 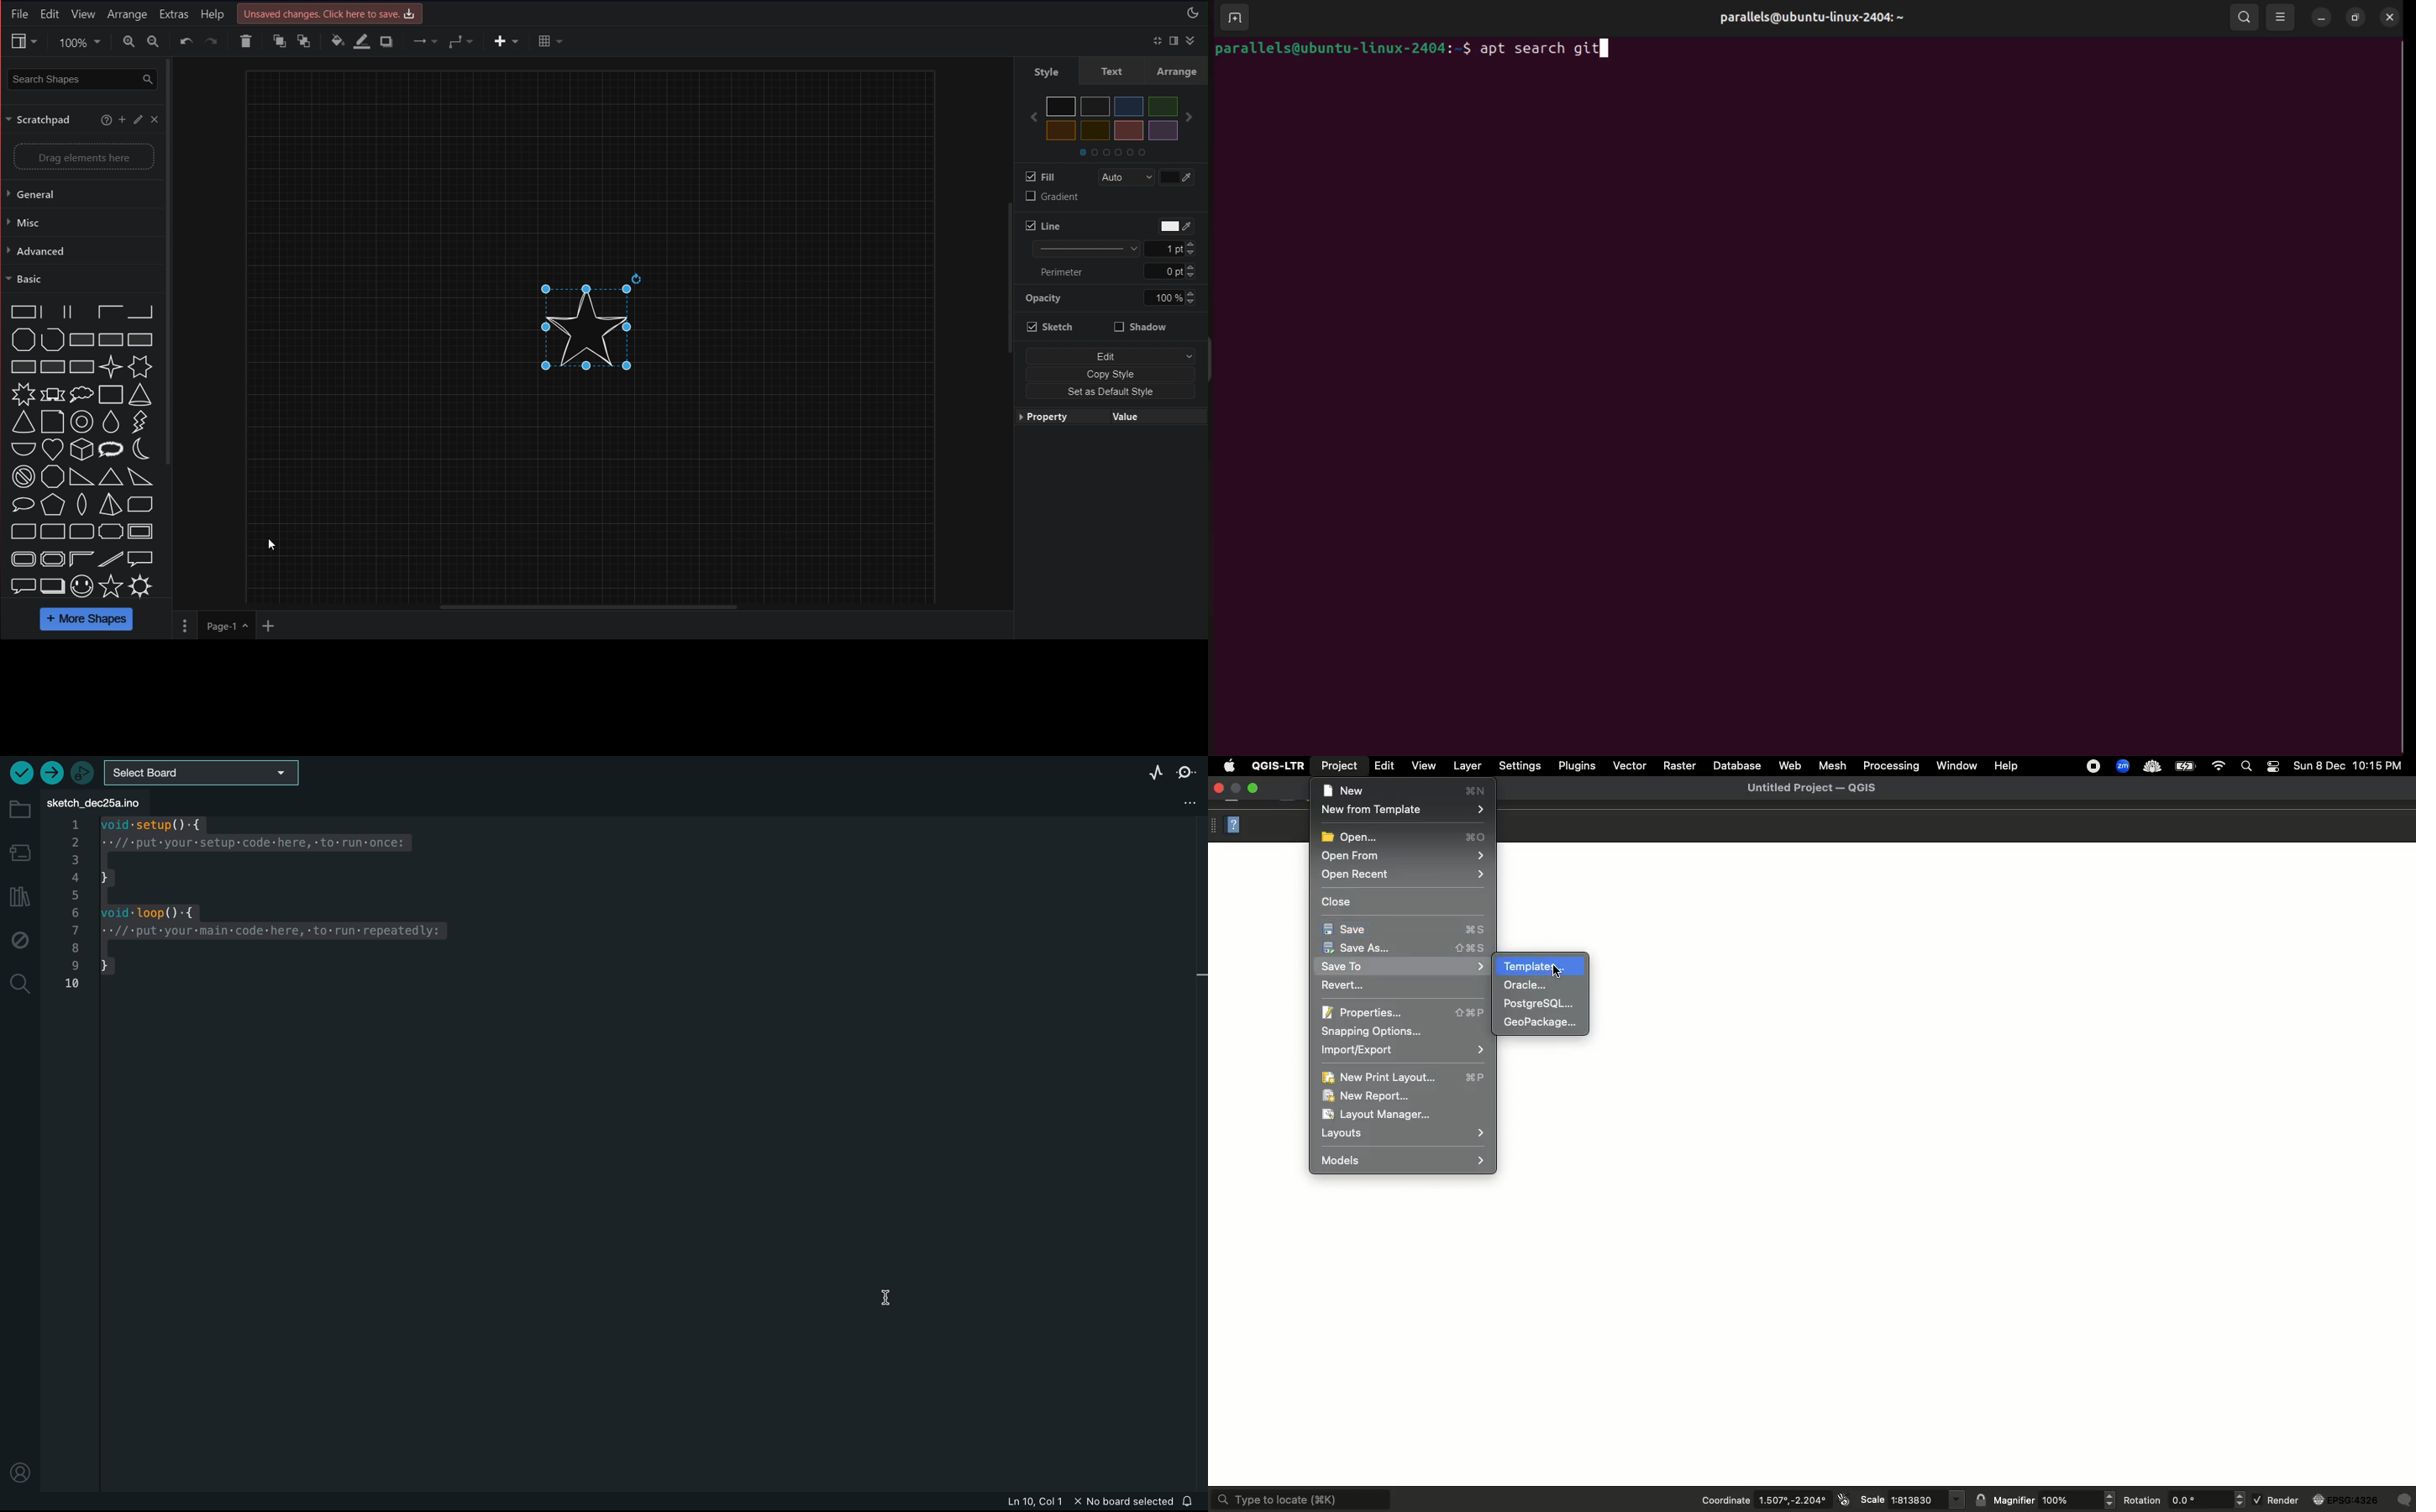 What do you see at coordinates (24, 559) in the screenshot?
I see `rounded frame` at bounding box center [24, 559].